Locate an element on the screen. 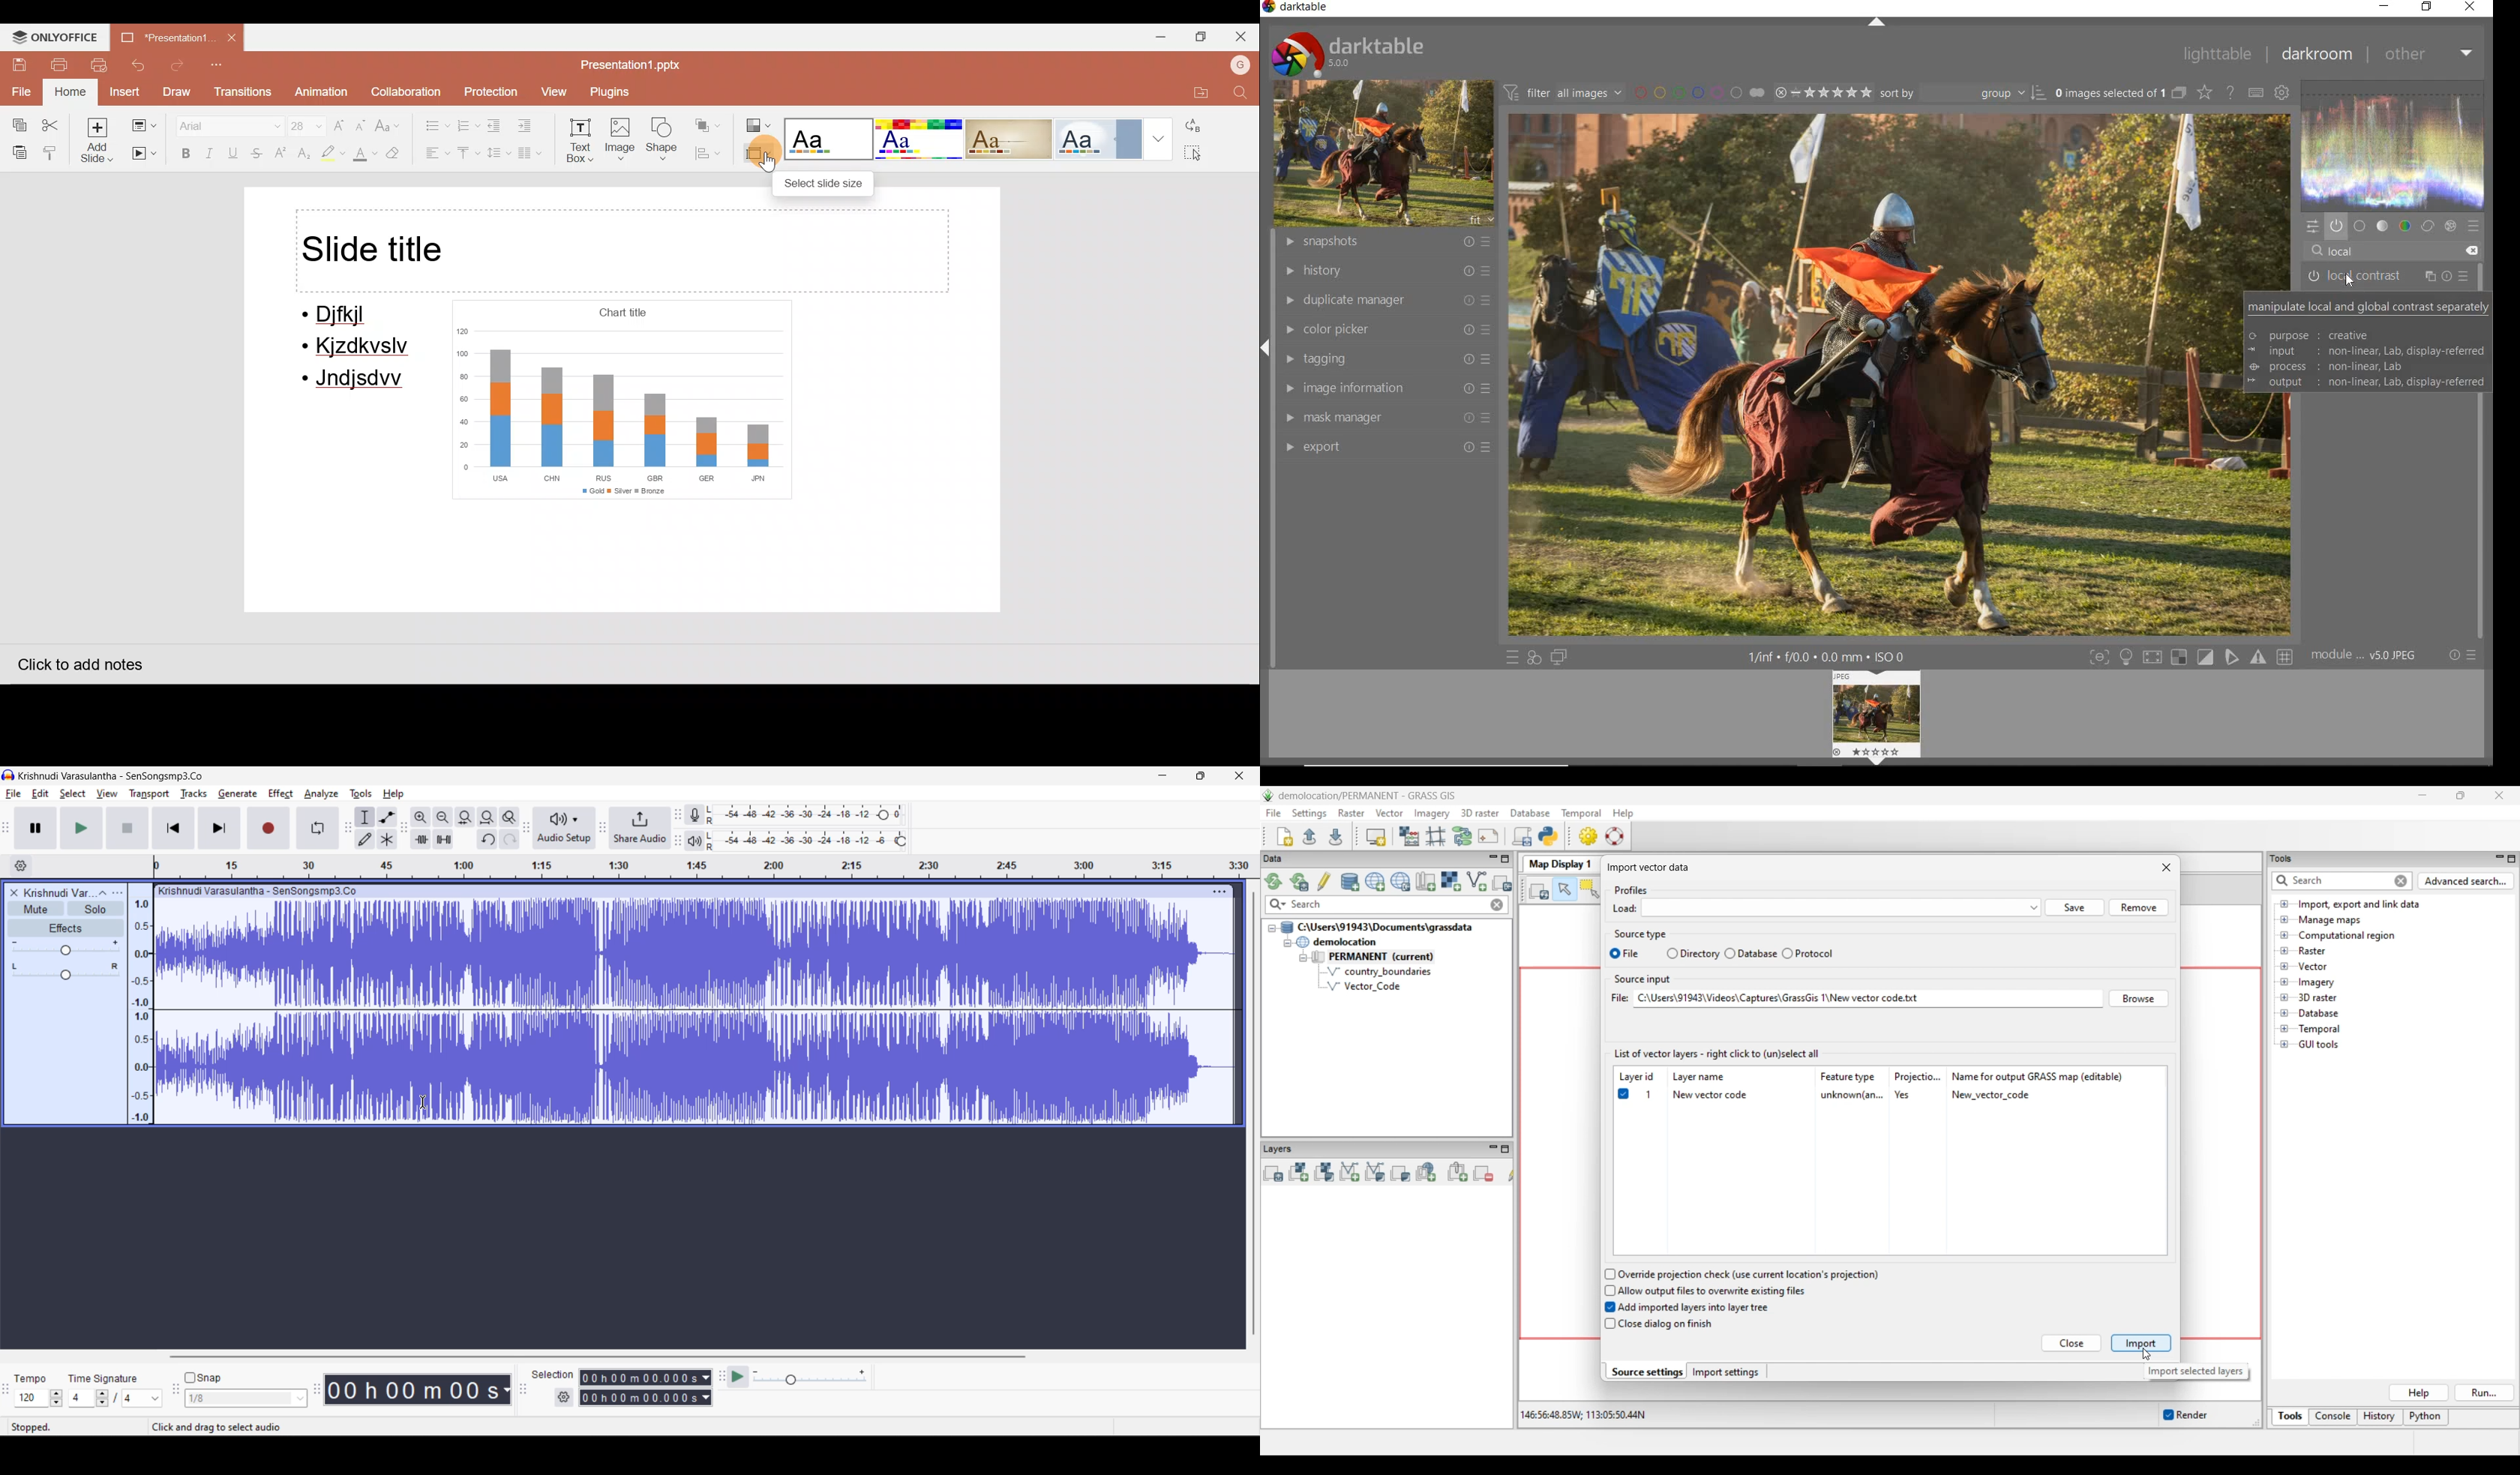  Click to add notes is located at coordinates (78, 661).